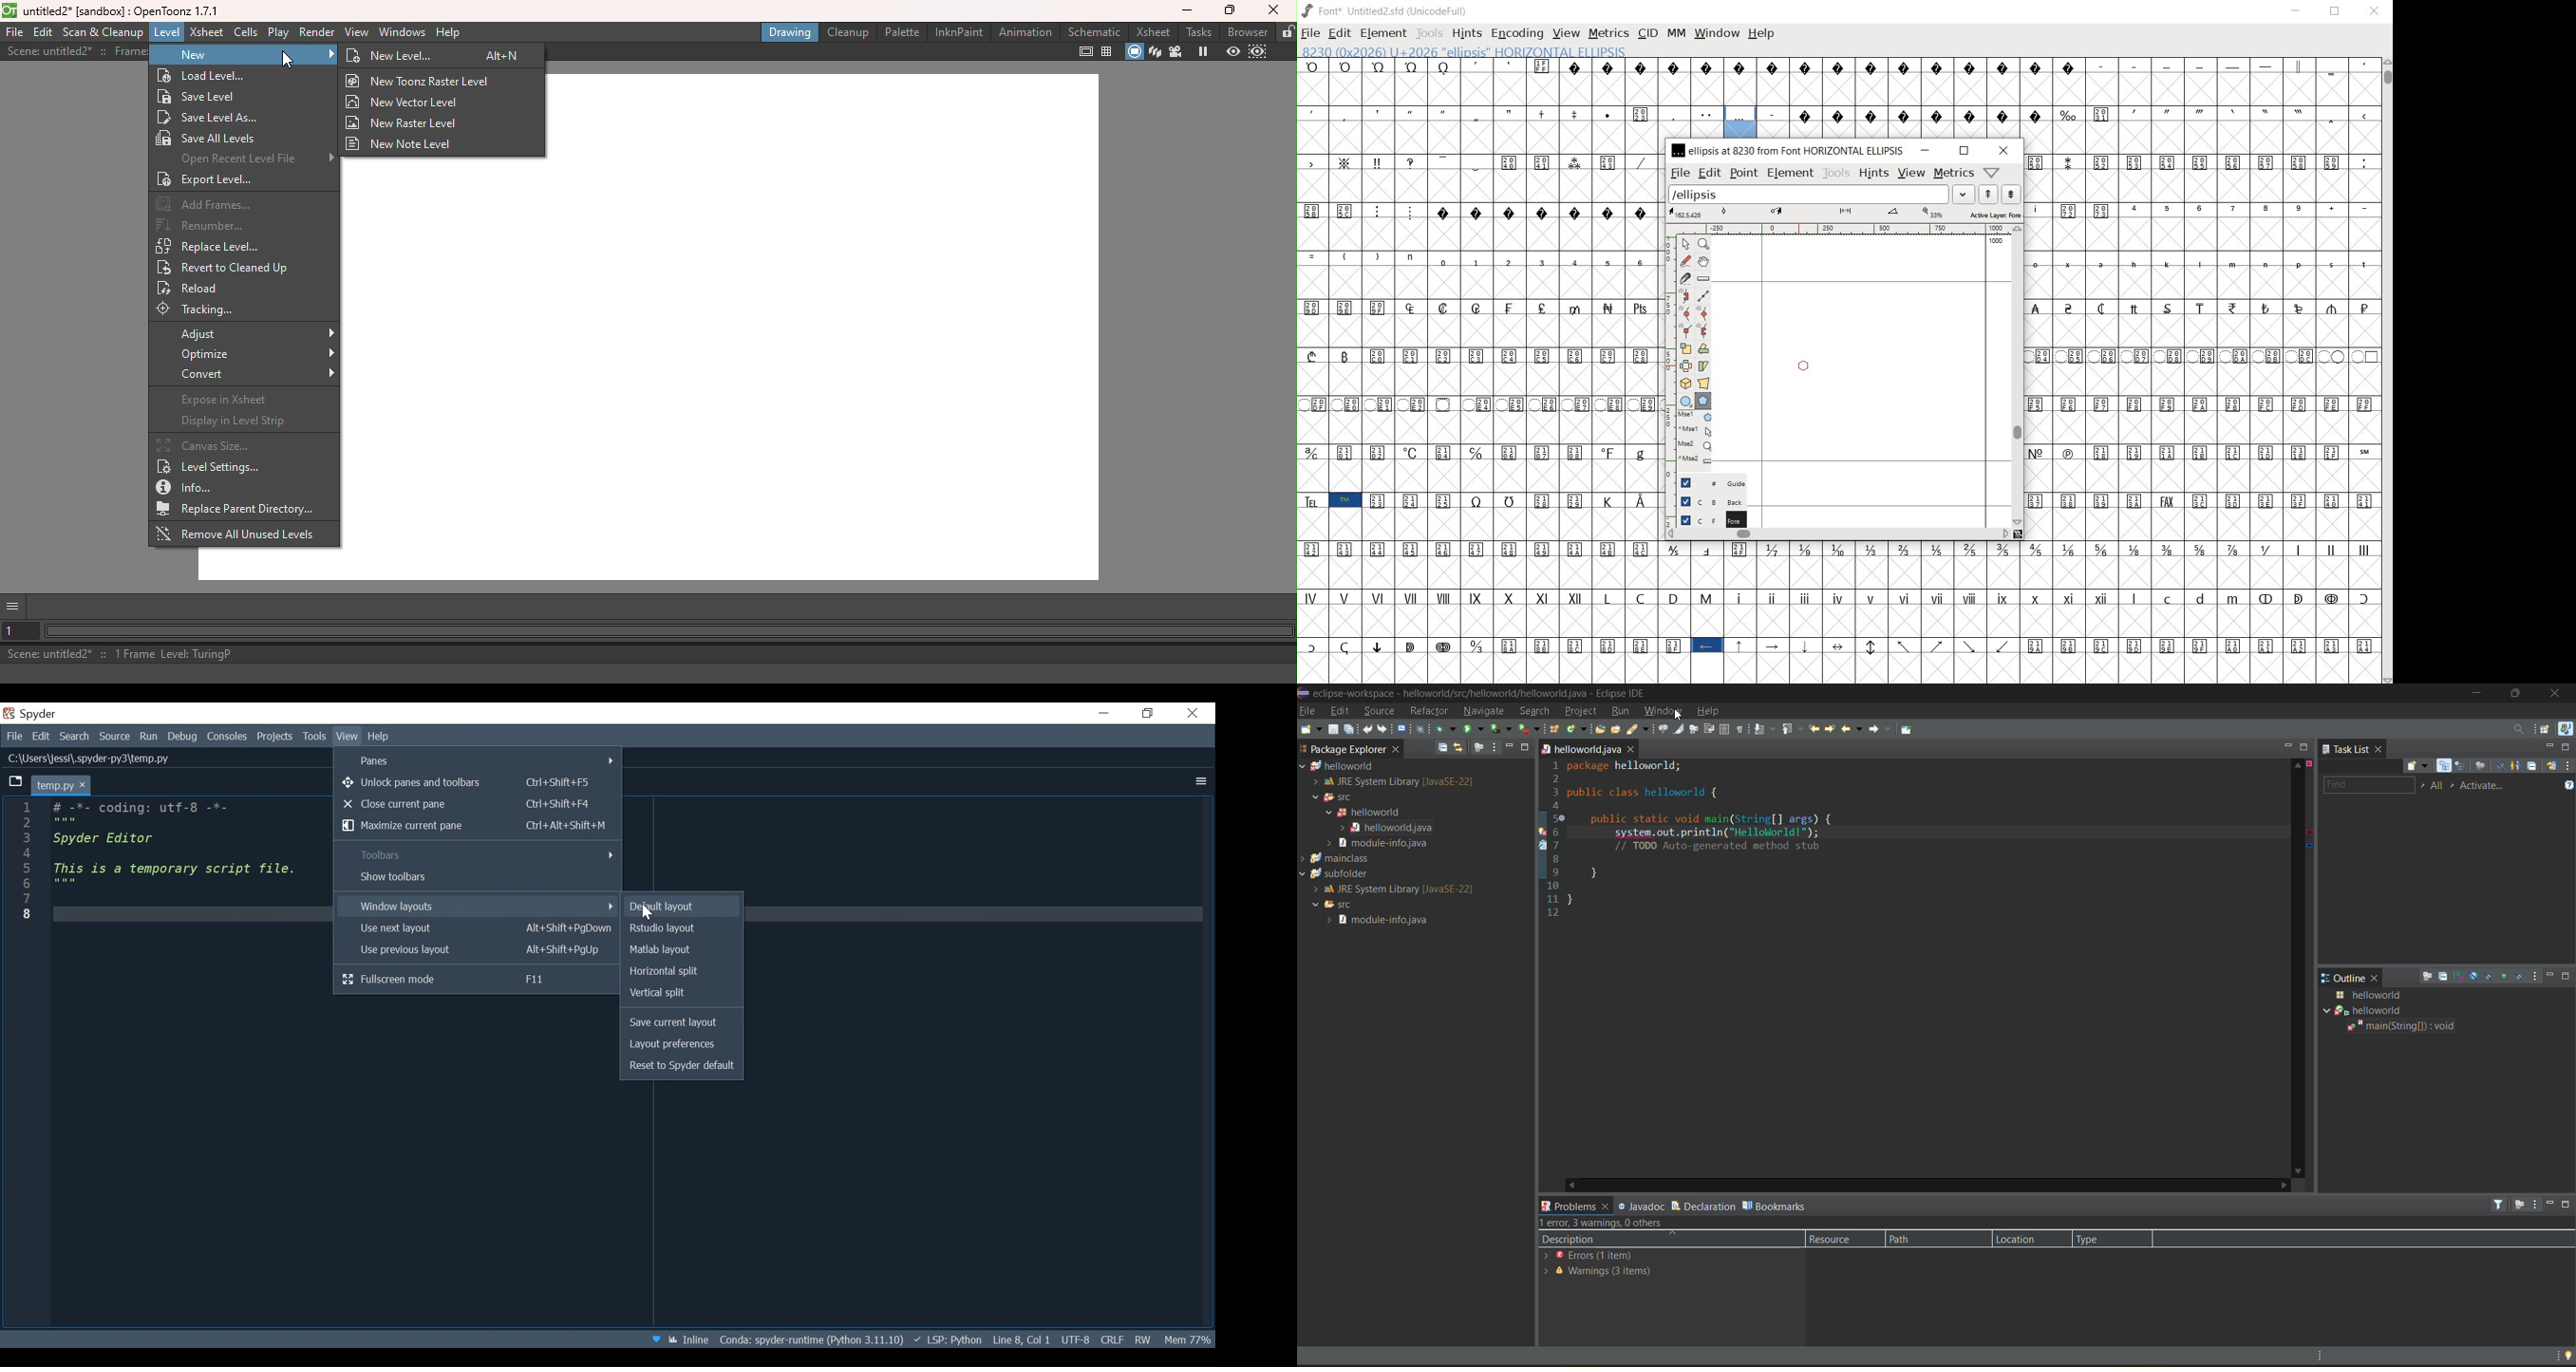 The image size is (2576, 1372). What do you see at coordinates (8, 713) in the screenshot?
I see `Spyder Desktop Icon` at bounding box center [8, 713].